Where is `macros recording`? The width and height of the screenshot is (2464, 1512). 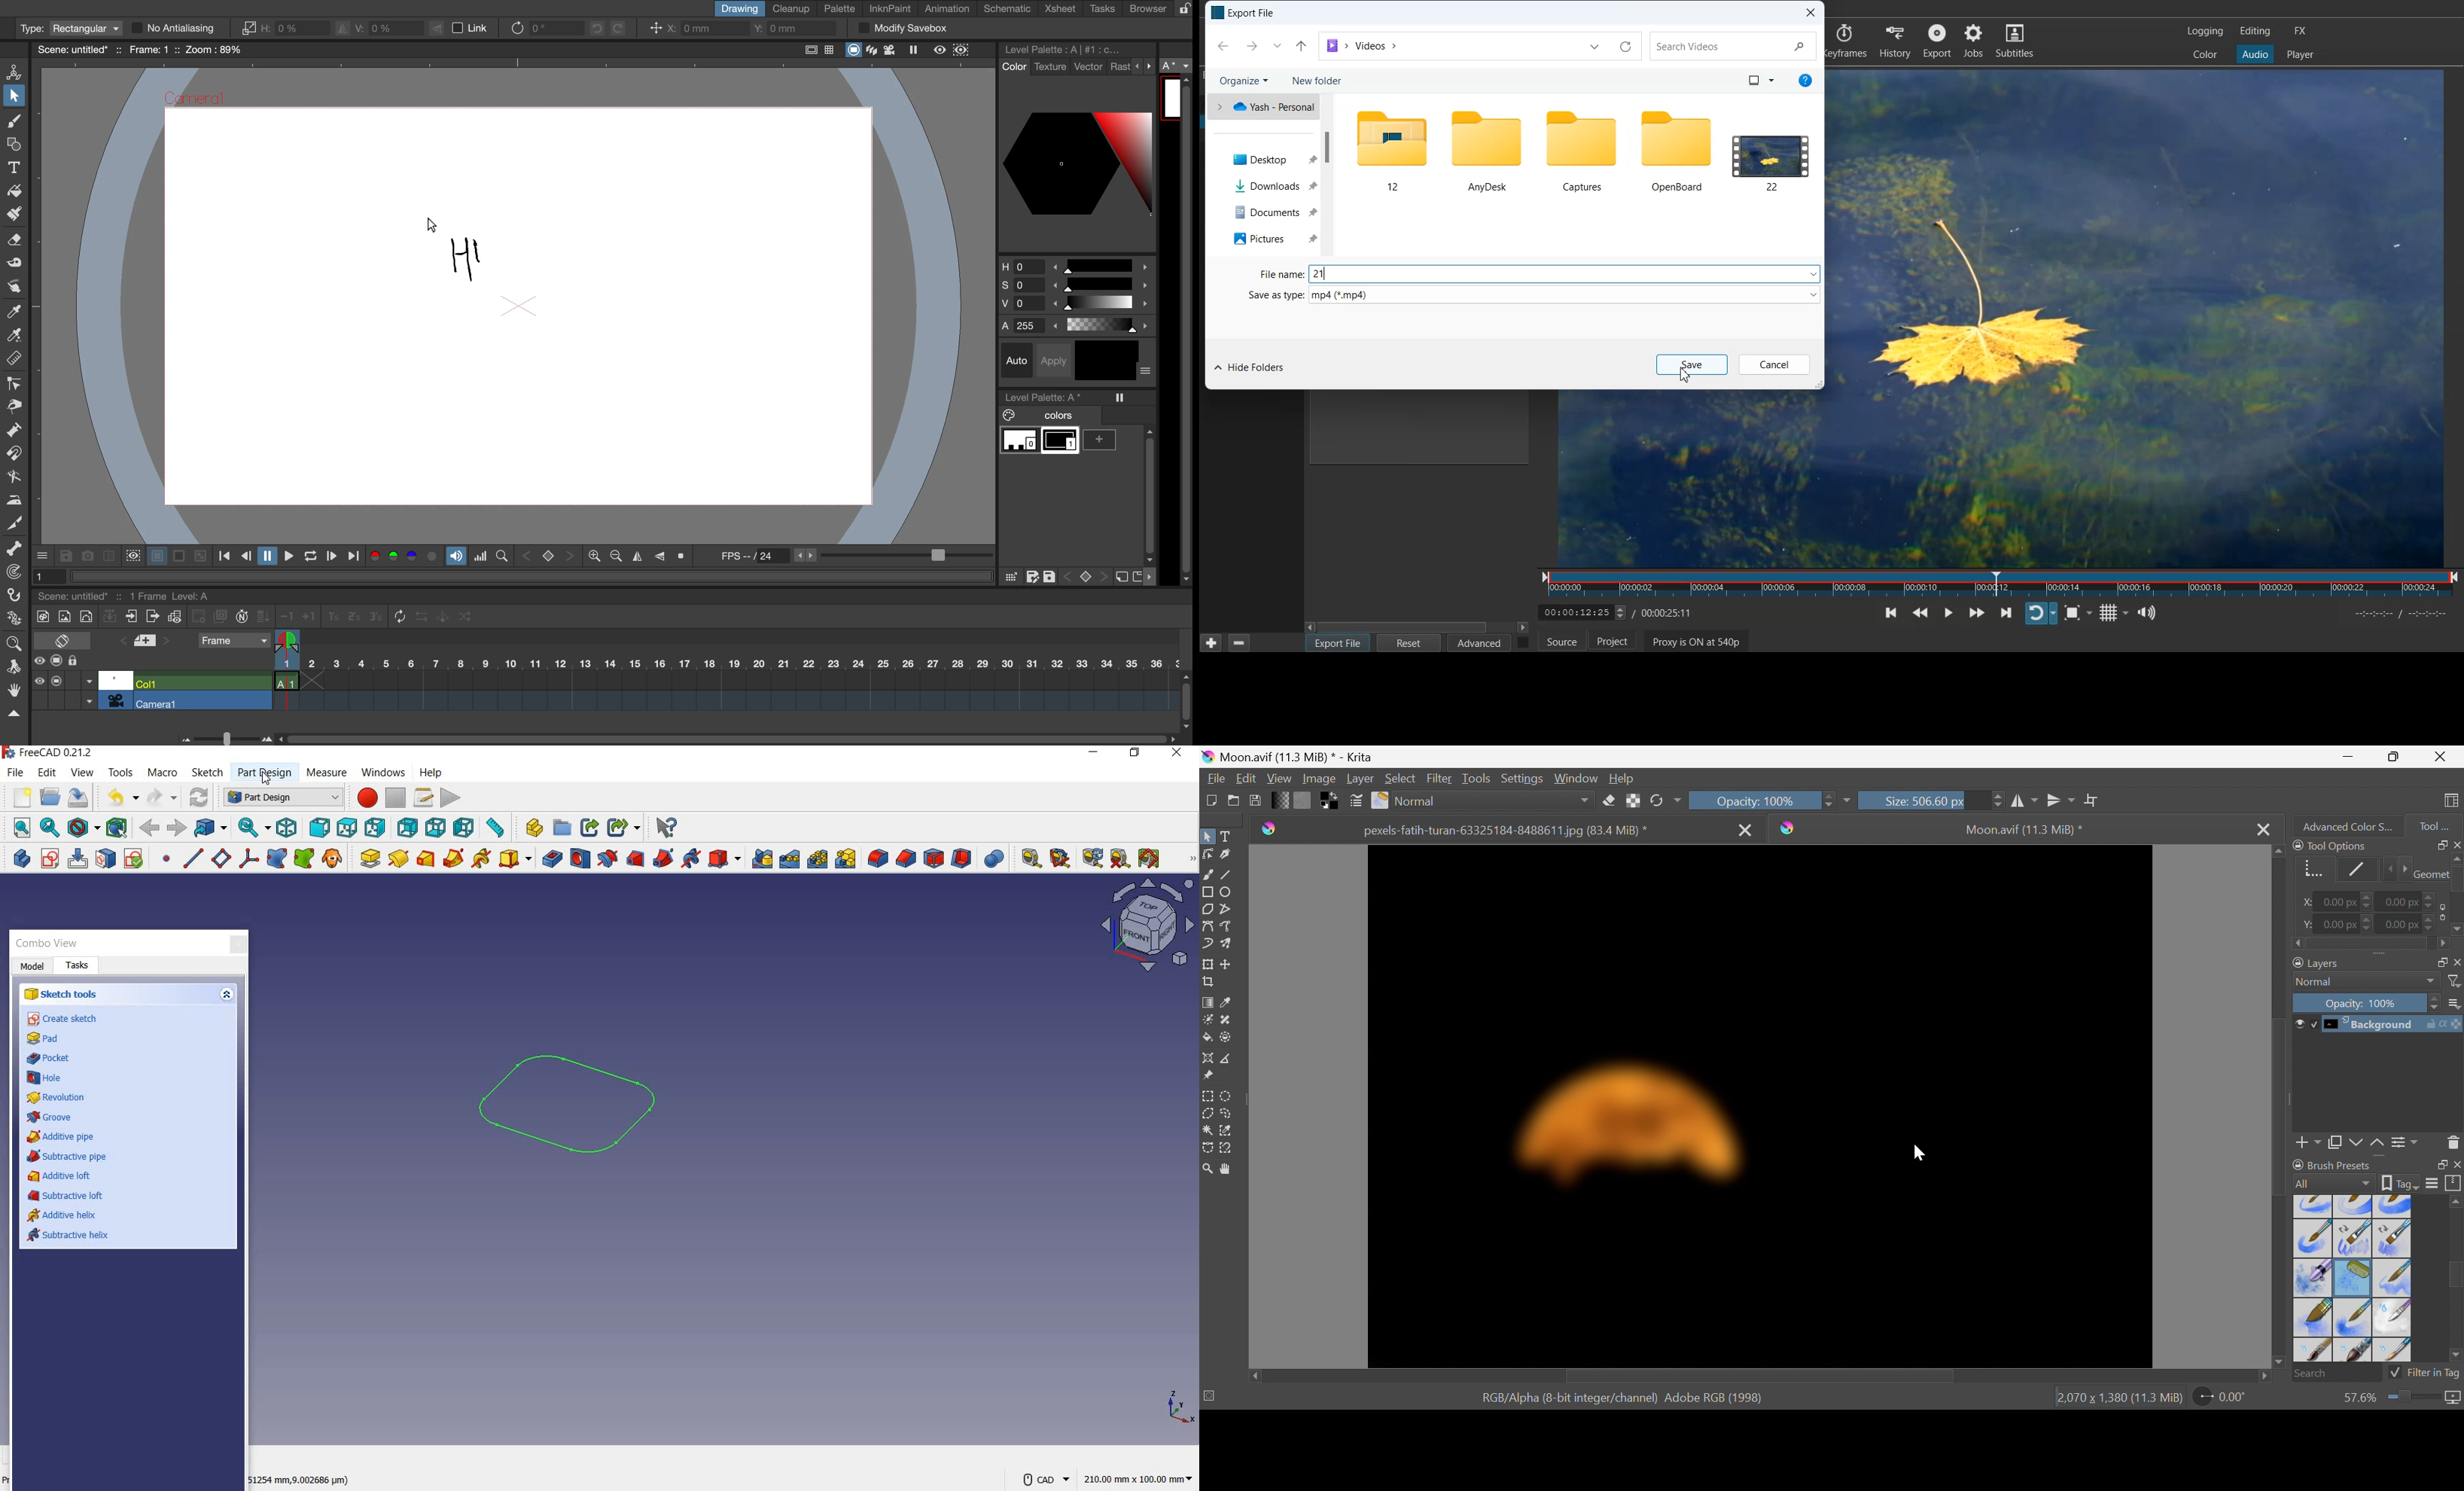
macros recording is located at coordinates (364, 799).